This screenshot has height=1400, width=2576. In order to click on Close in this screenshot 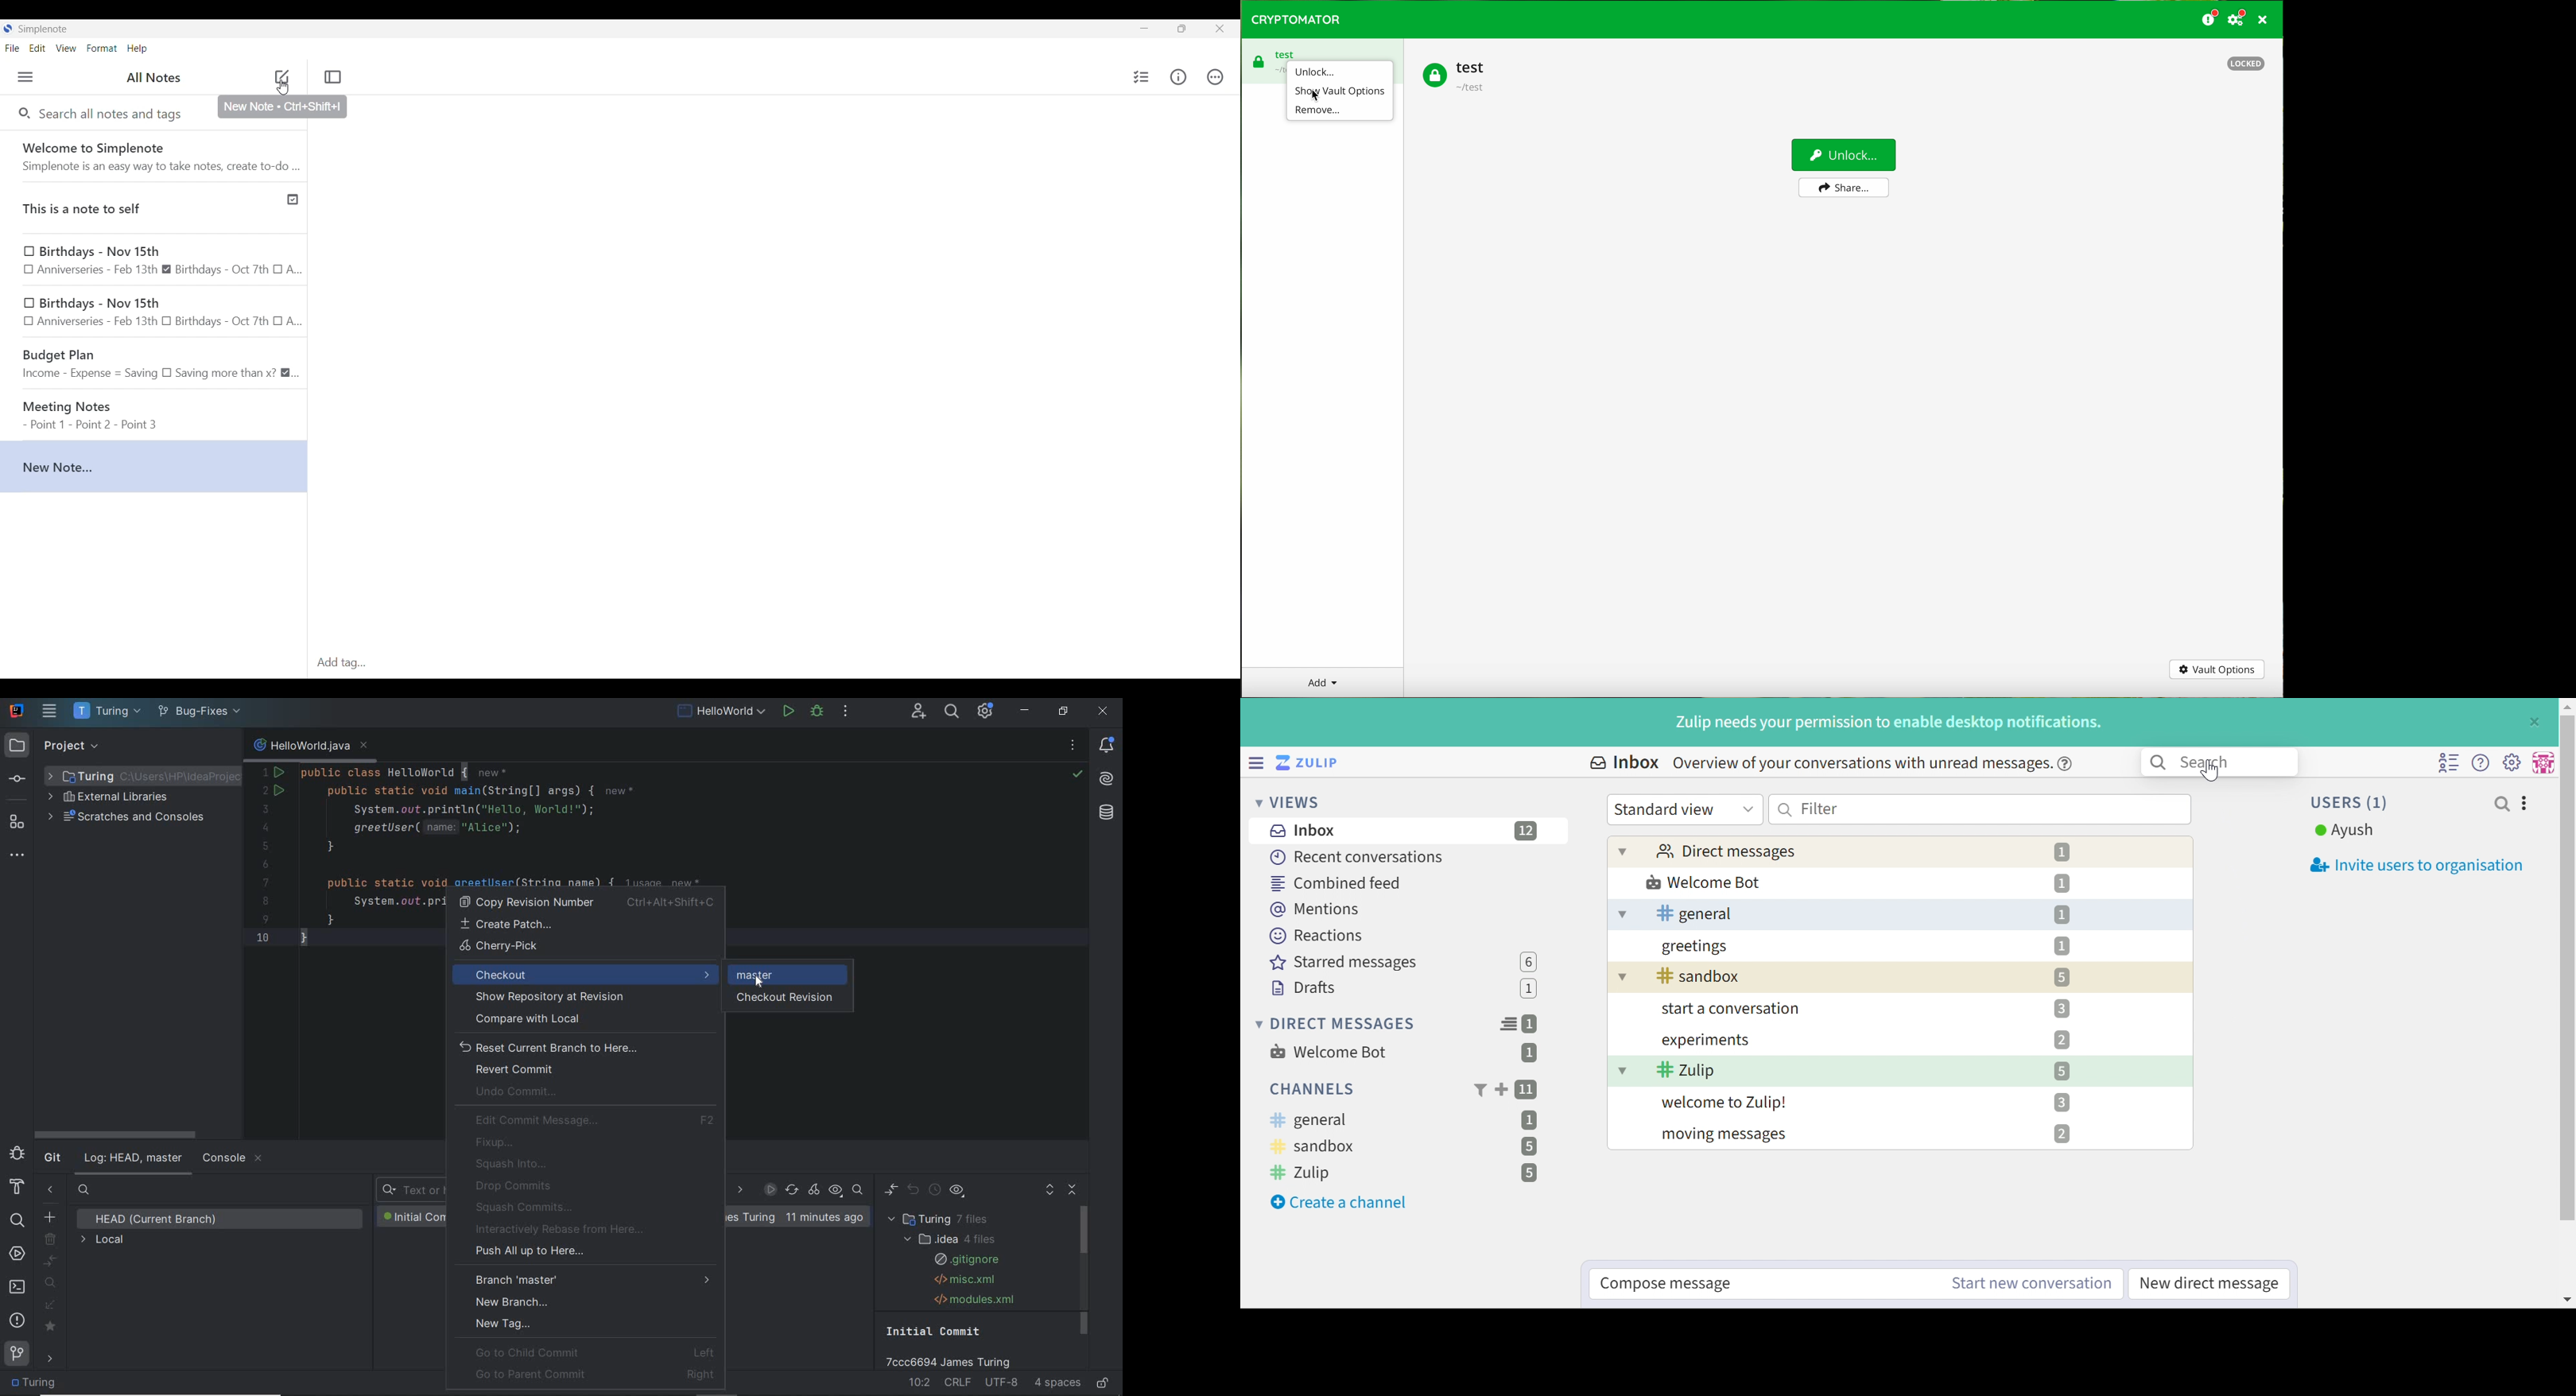, I will do `click(2536, 721)`.